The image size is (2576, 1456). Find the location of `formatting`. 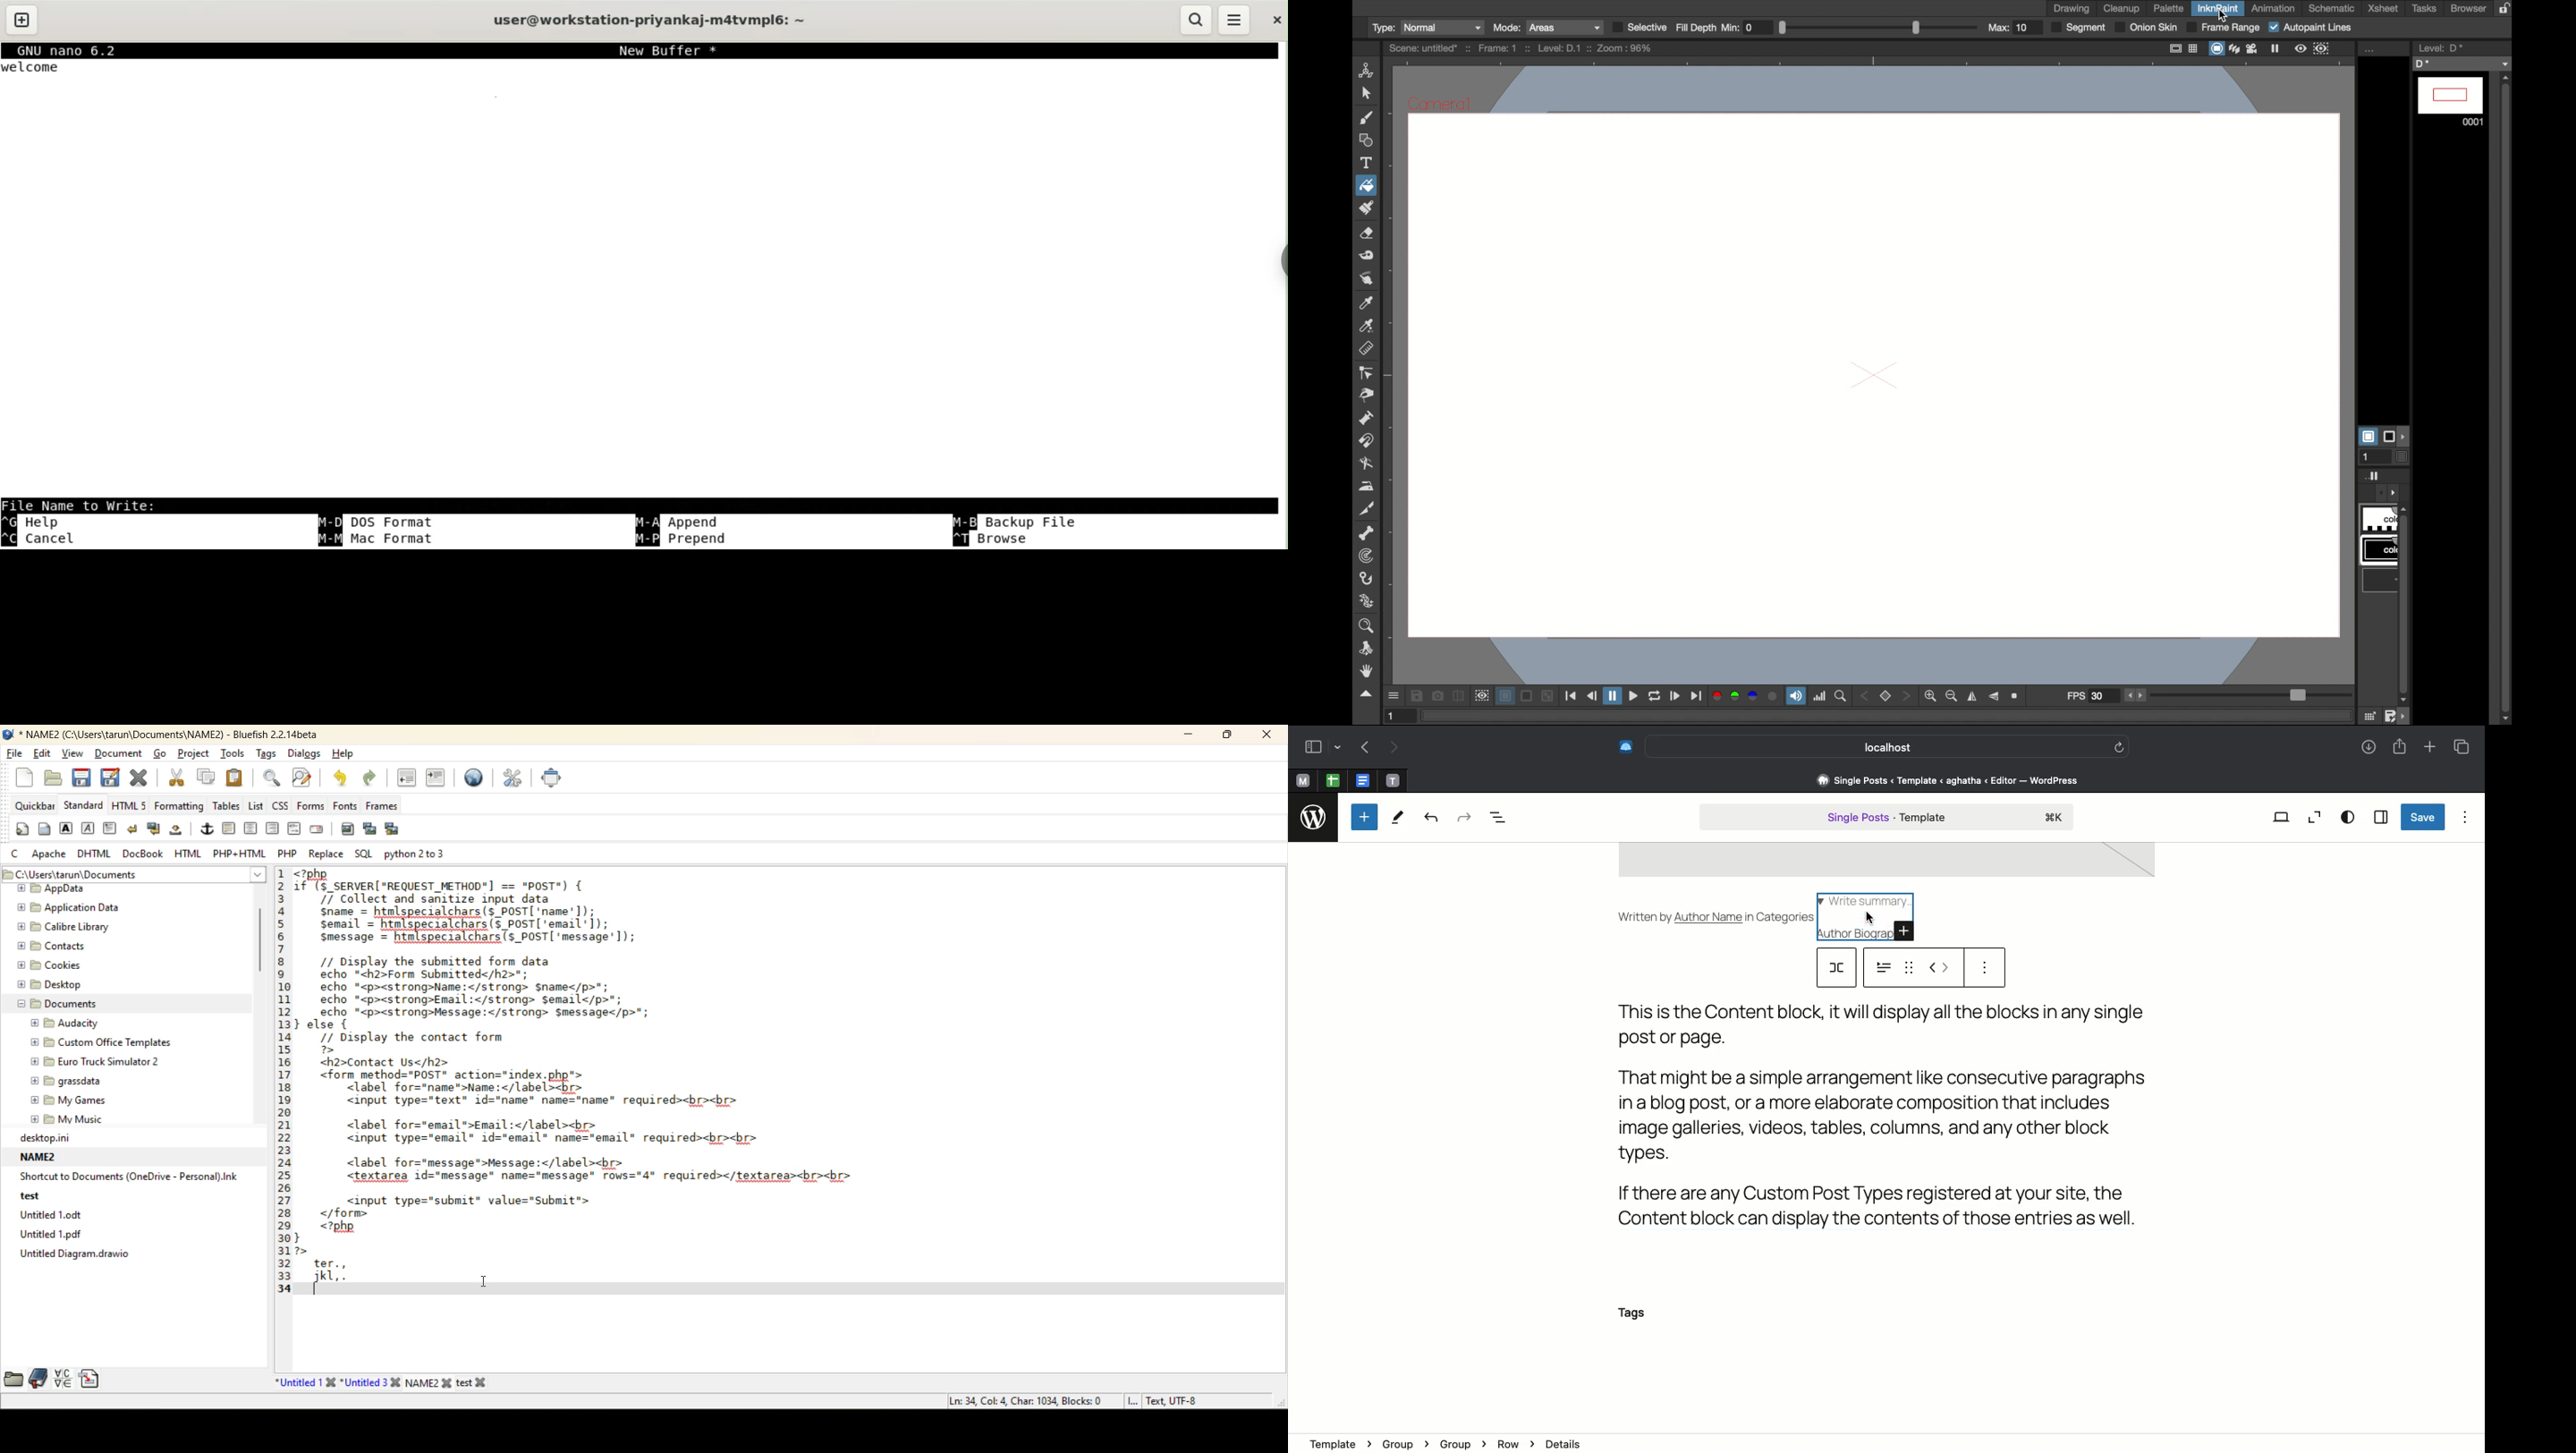

formatting is located at coordinates (182, 807).